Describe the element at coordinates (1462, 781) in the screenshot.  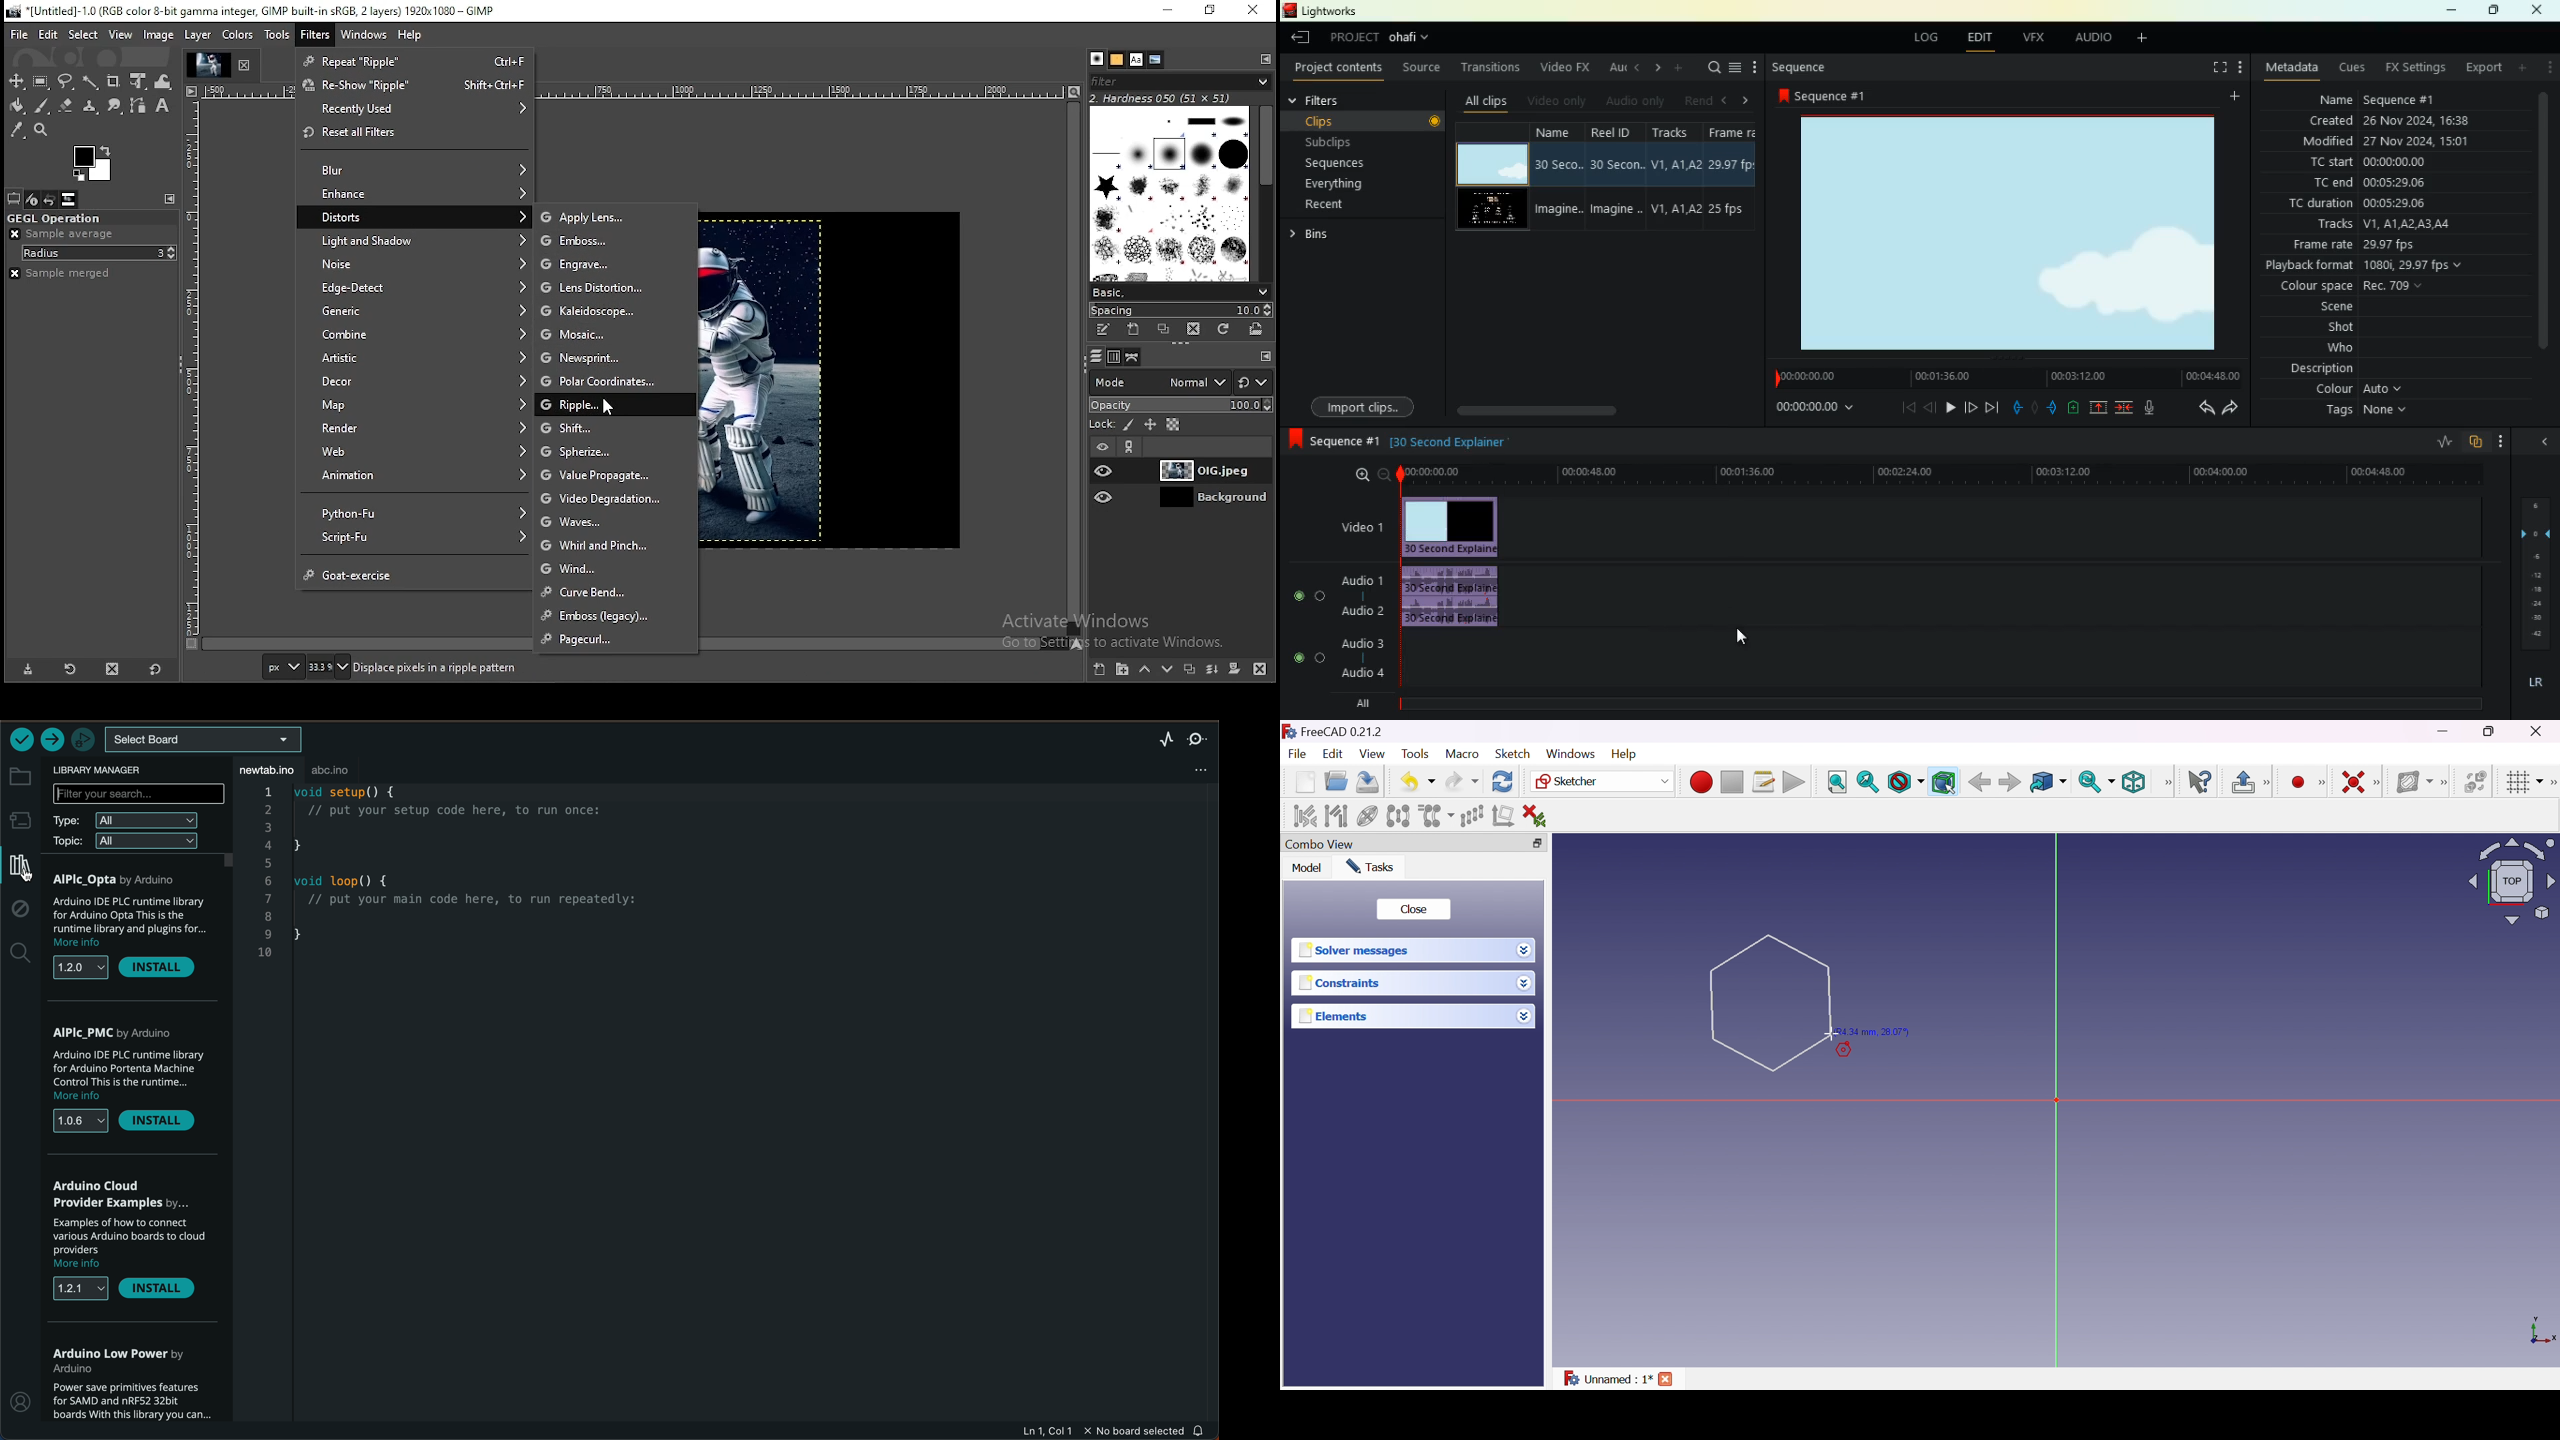
I see `Redo` at that location.